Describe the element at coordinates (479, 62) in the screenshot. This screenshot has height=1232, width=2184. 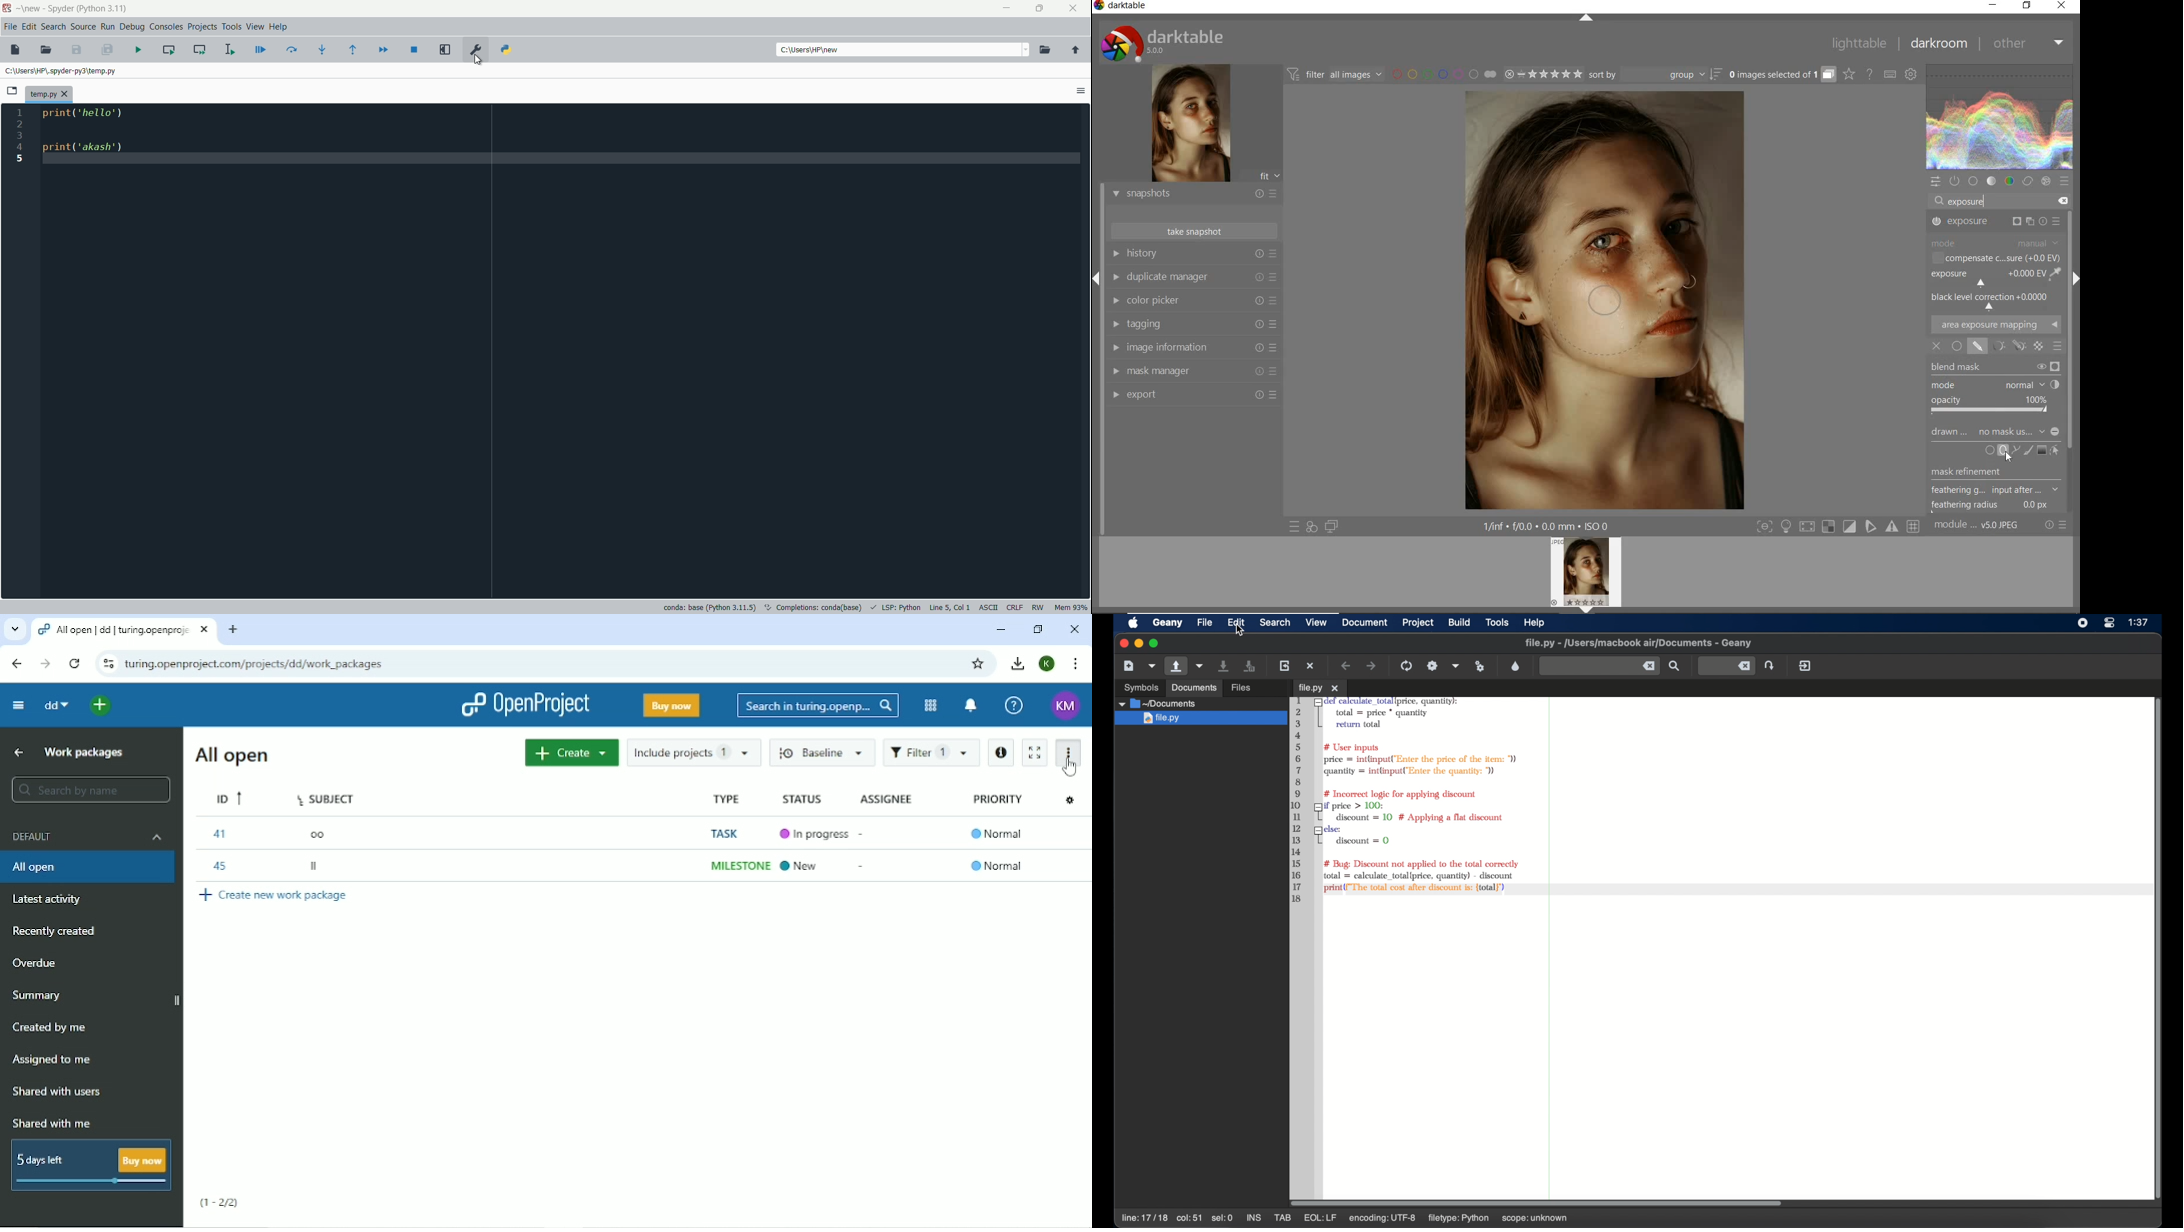
I see `` at that location.